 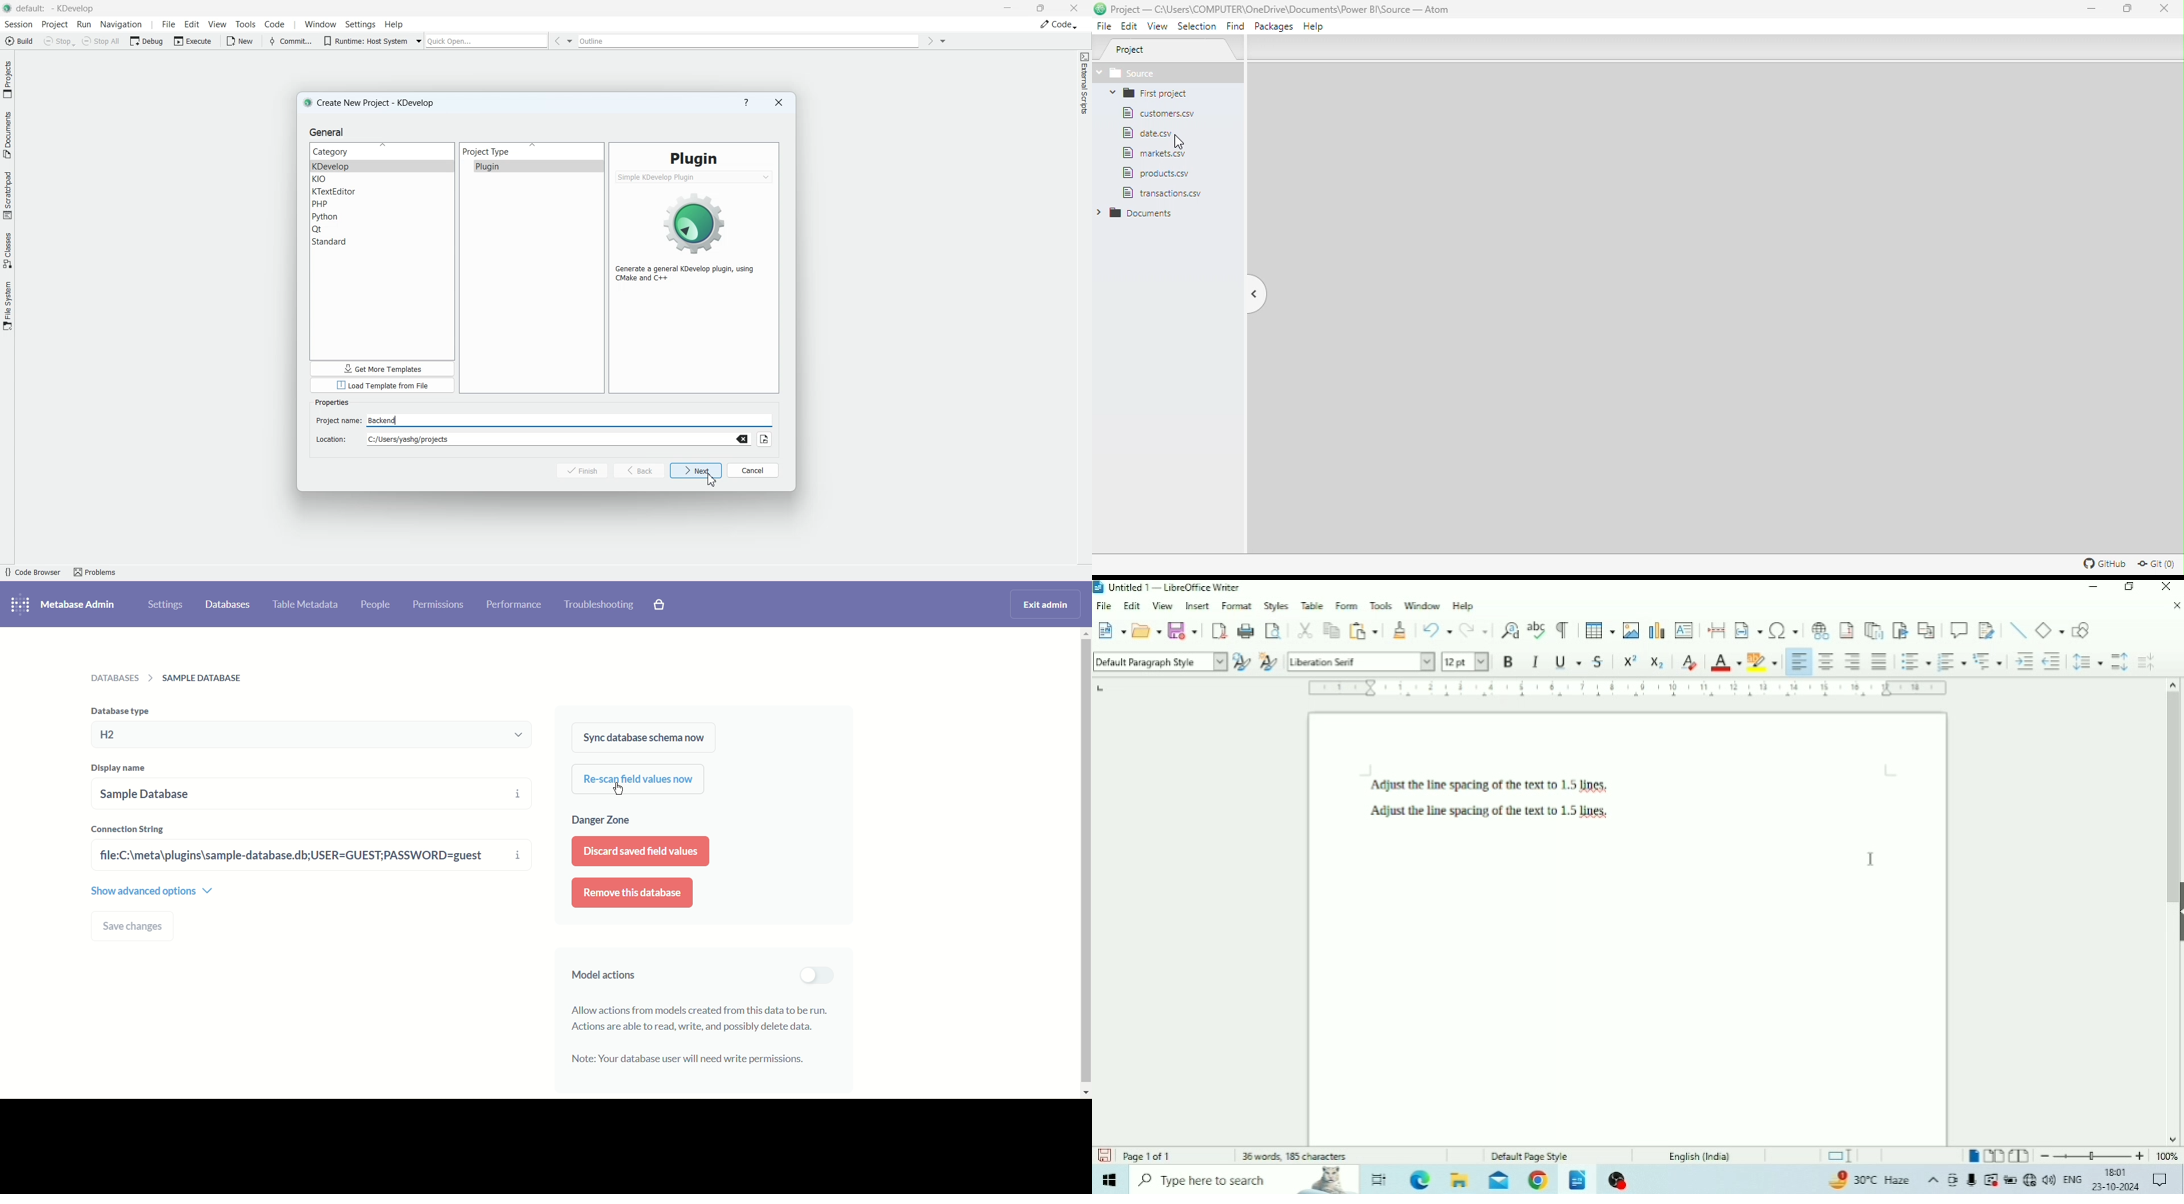 What do you see at coordinates (2116, 1186) in the screenshot?
I see `Date` at bounding box center [2116, 1186].